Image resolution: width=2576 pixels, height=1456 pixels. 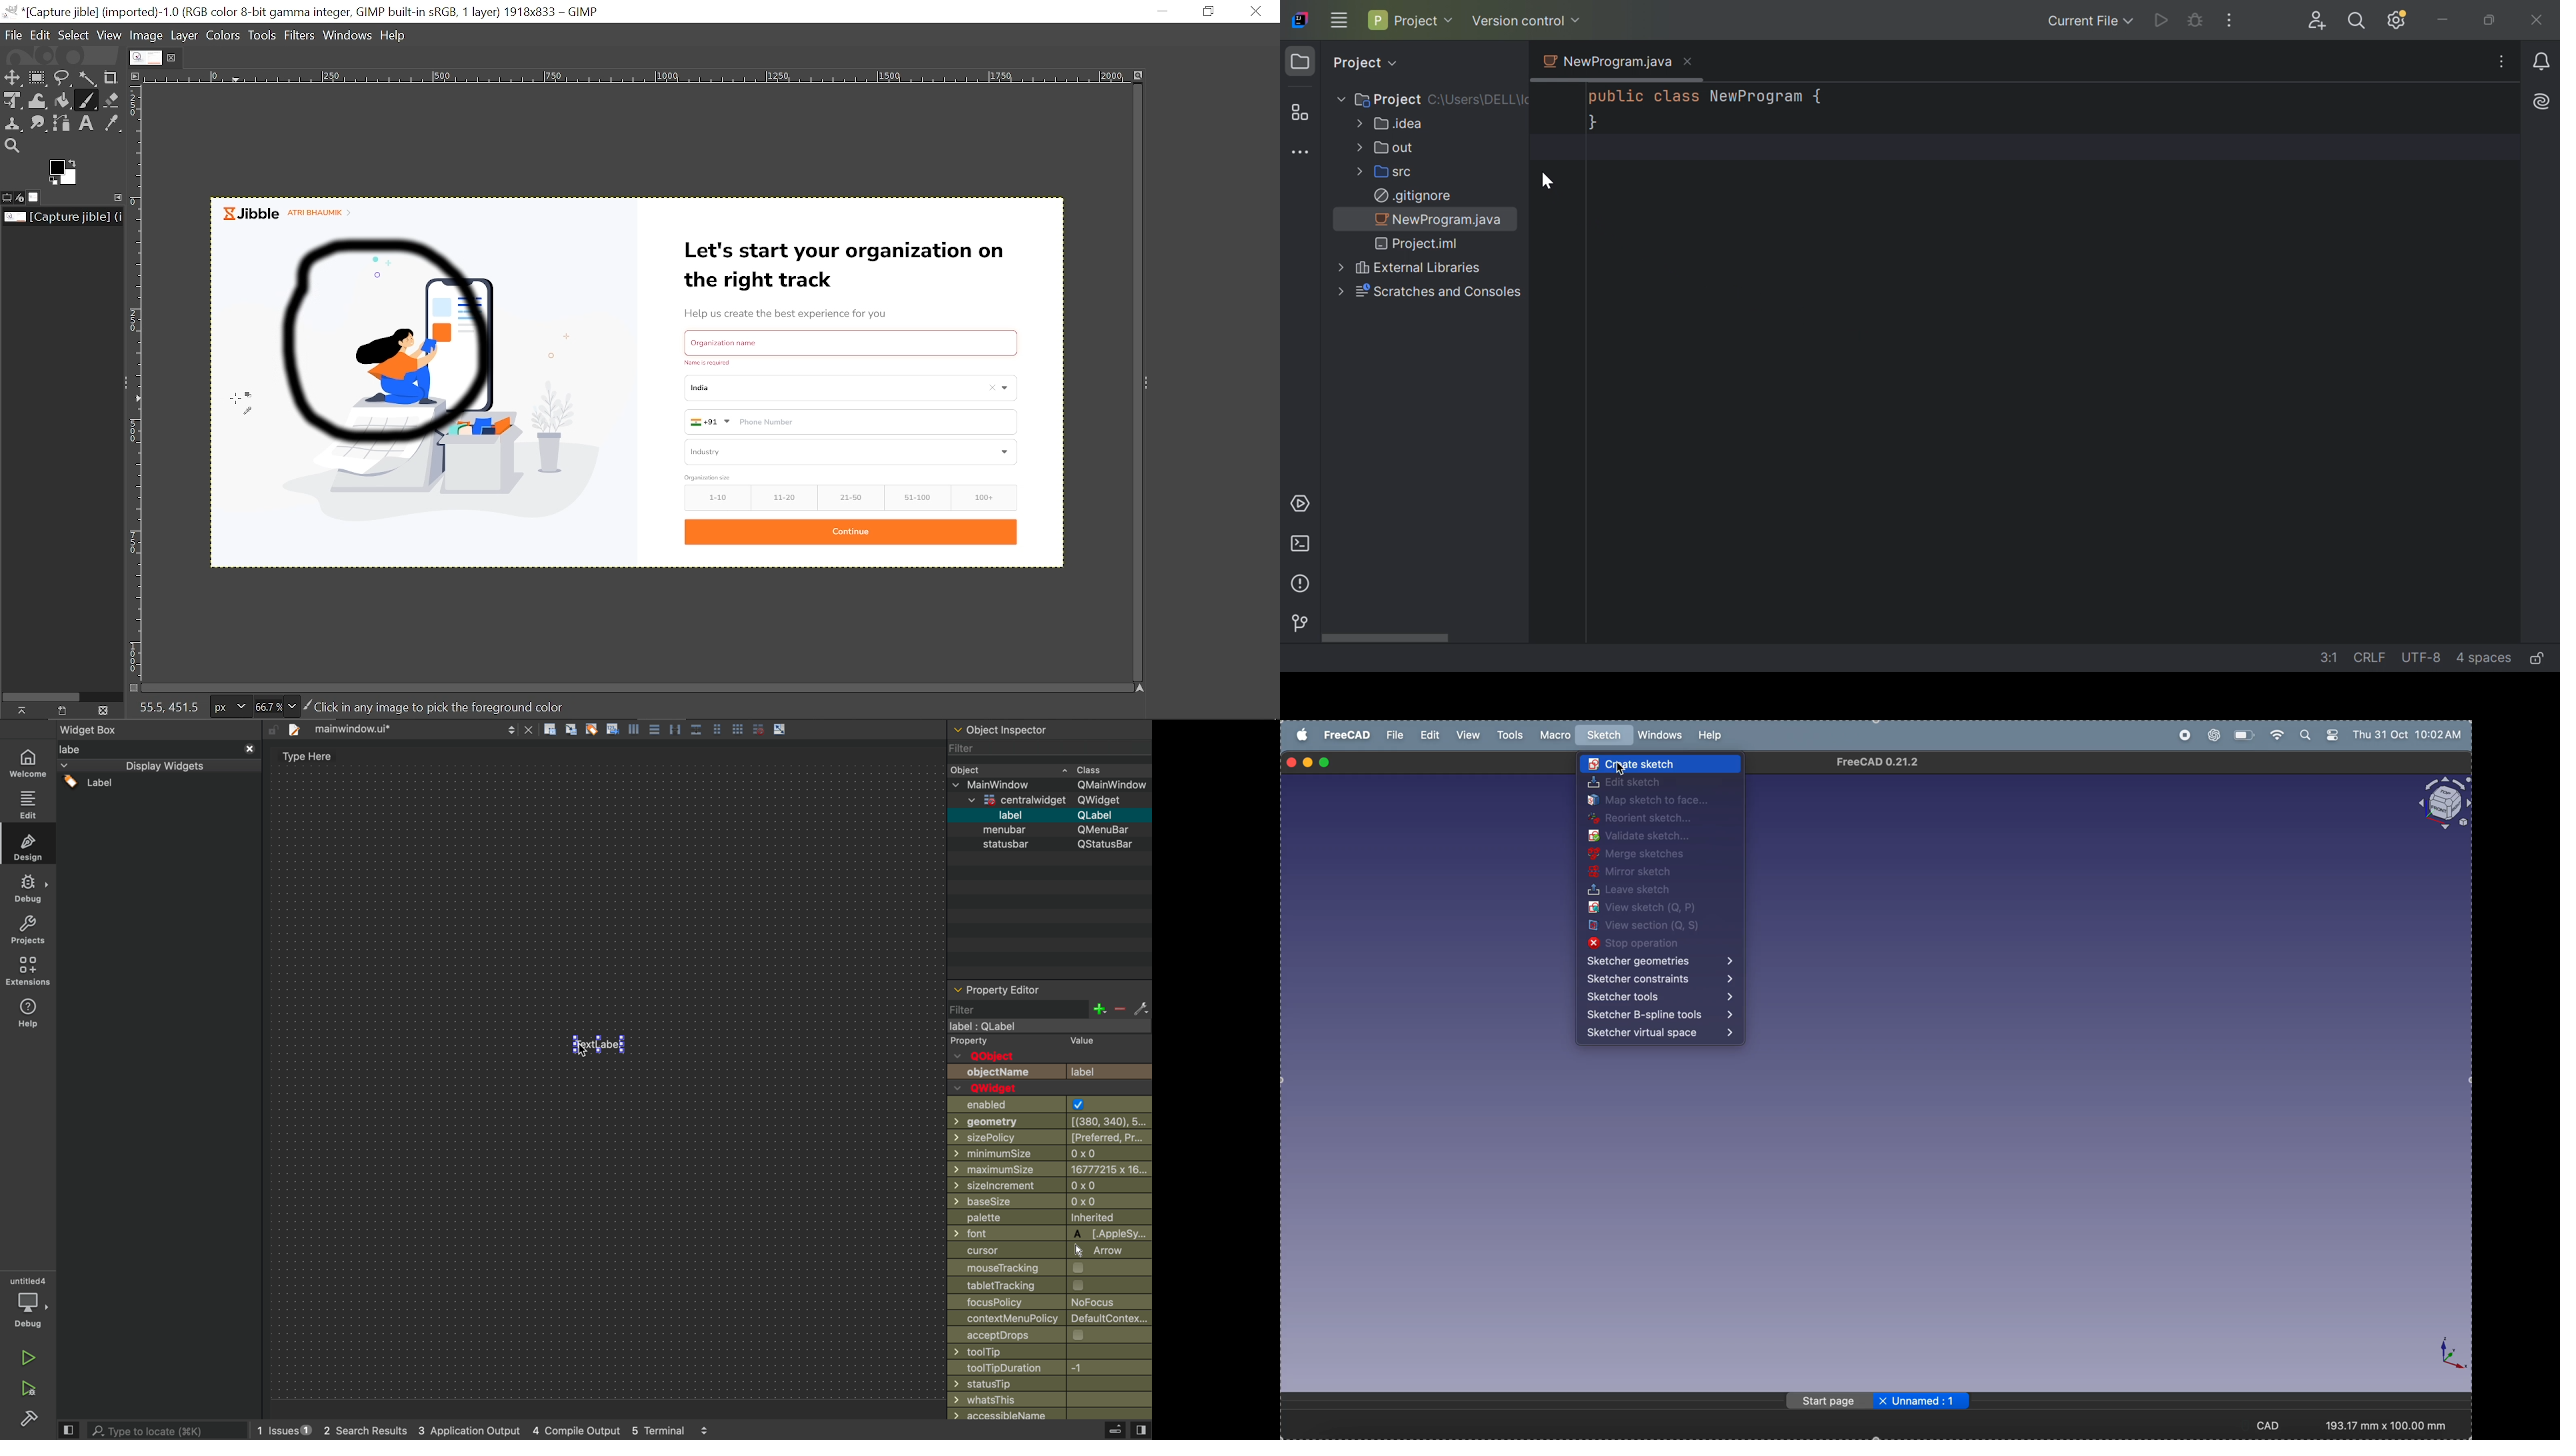 I want to click on Clone tool, so click(x=15, y=124).